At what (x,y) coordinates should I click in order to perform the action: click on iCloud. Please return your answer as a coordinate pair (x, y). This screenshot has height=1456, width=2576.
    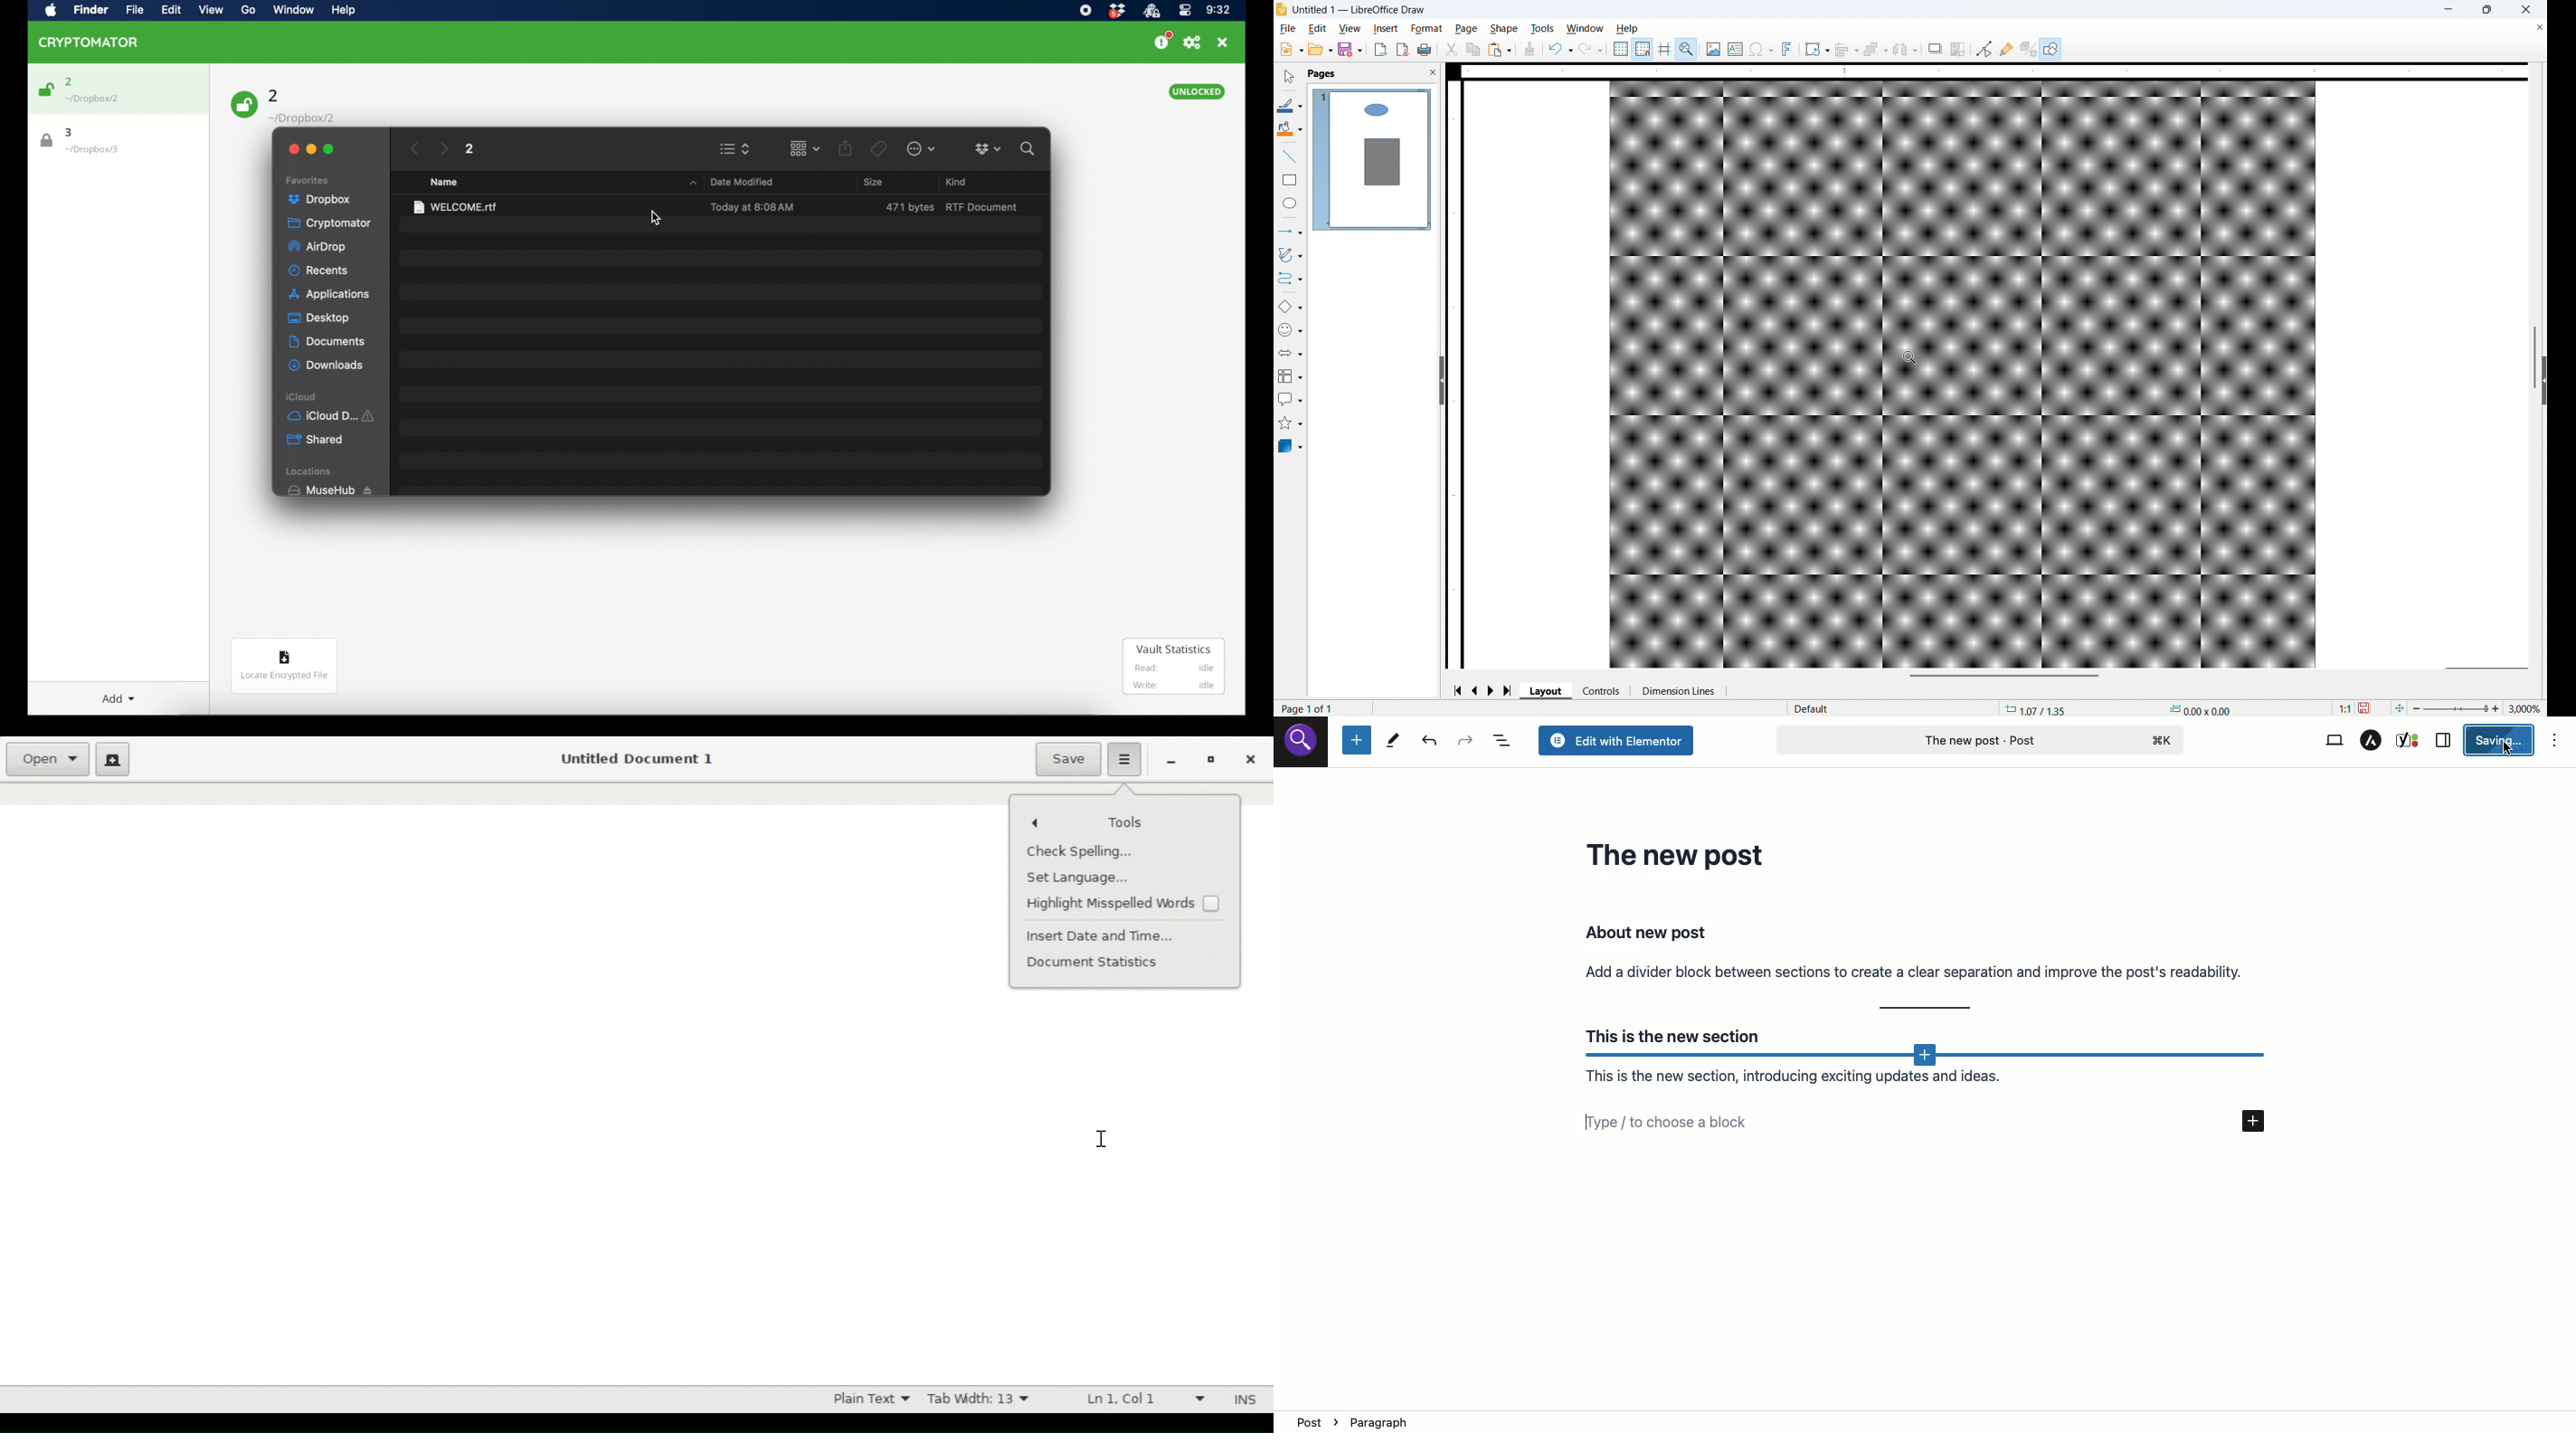
    Looking at the image, I should click on (300, 396).